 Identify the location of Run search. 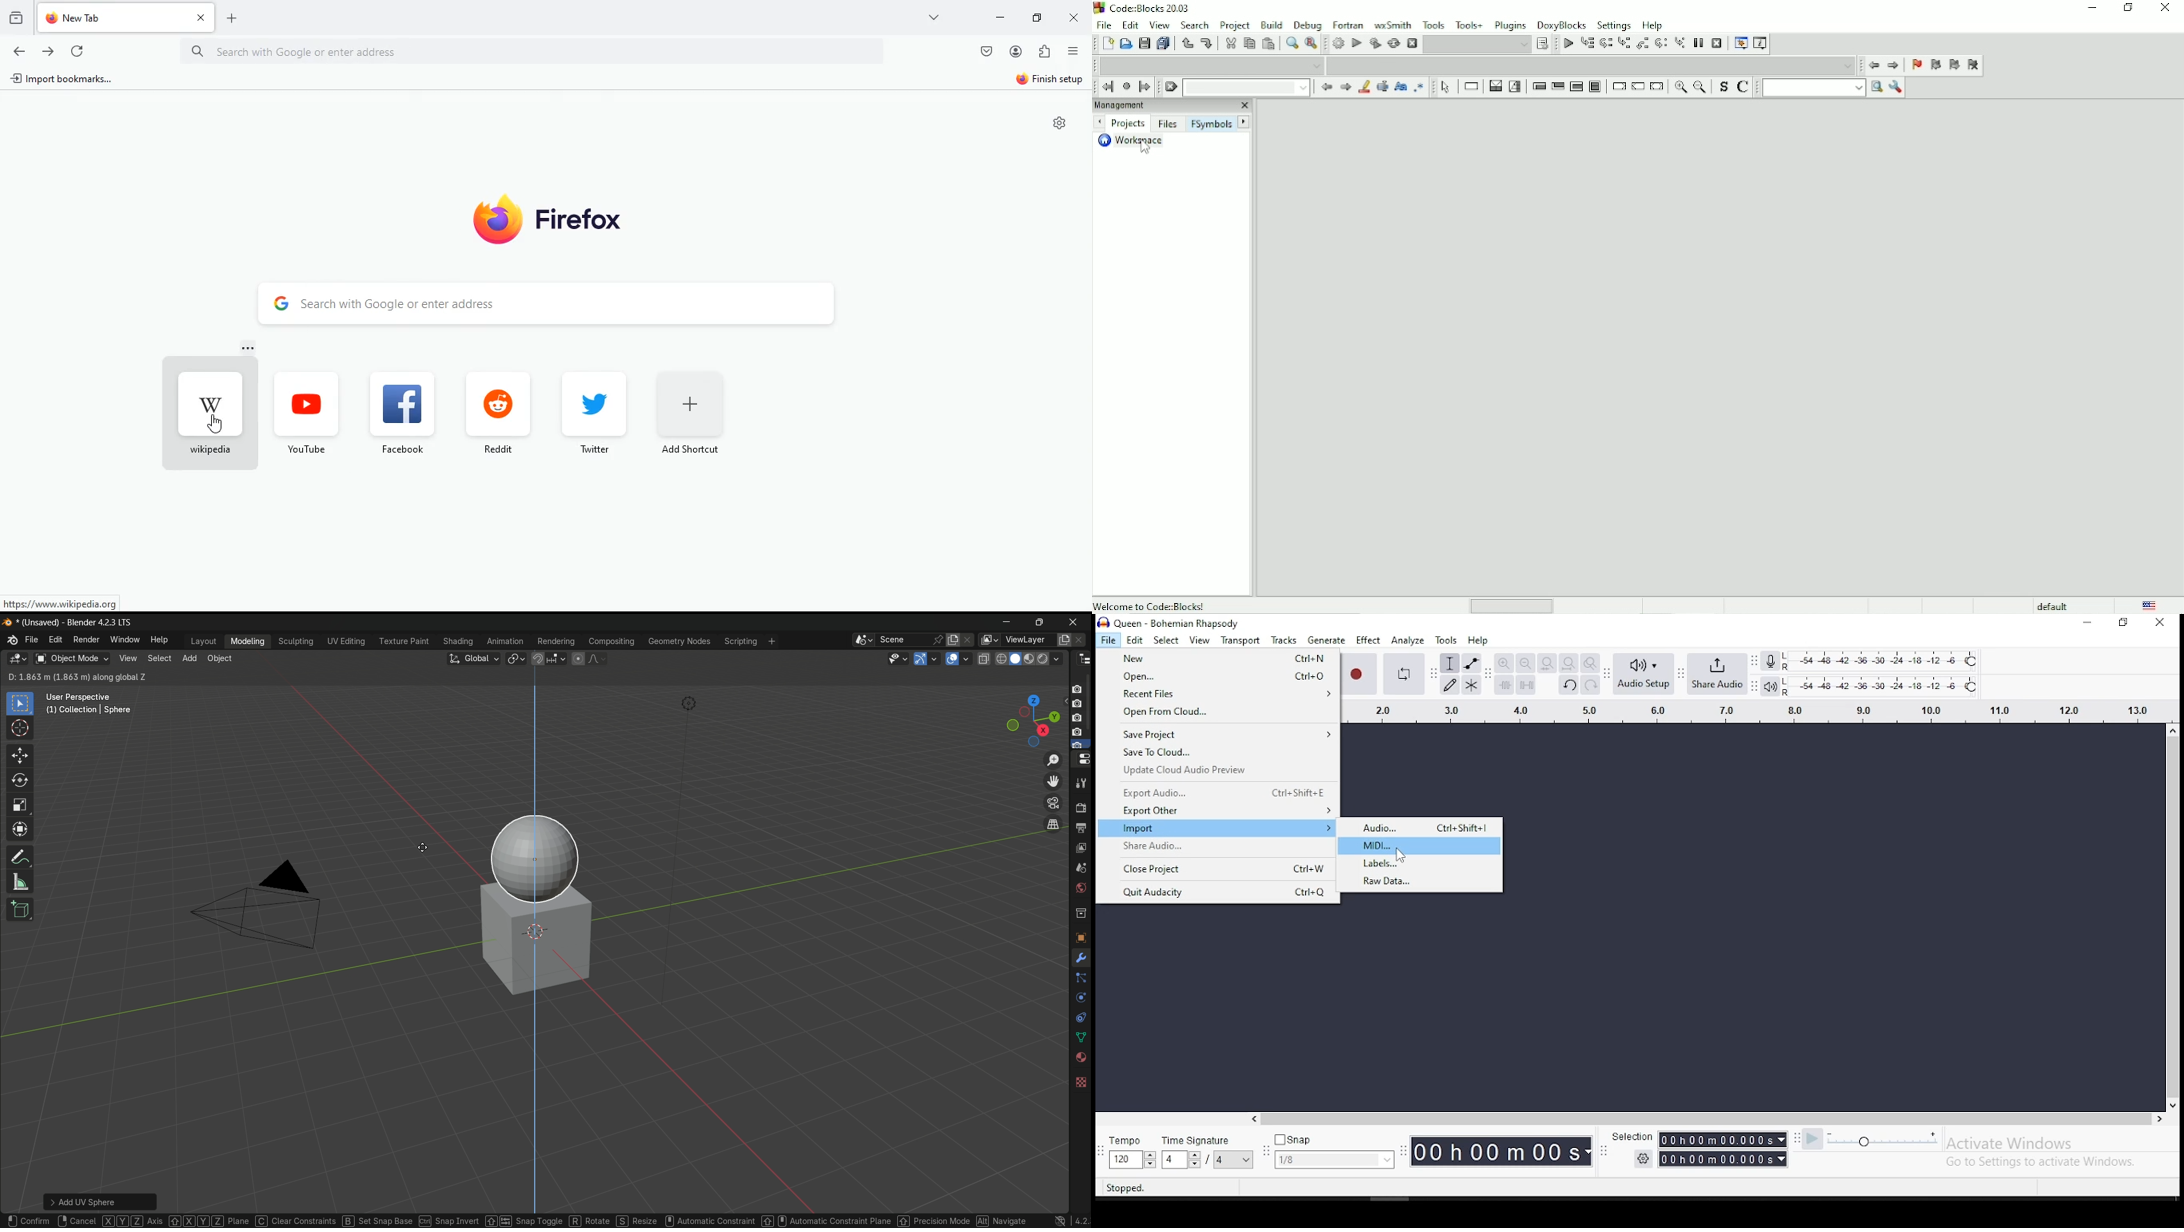
(1822, 87).